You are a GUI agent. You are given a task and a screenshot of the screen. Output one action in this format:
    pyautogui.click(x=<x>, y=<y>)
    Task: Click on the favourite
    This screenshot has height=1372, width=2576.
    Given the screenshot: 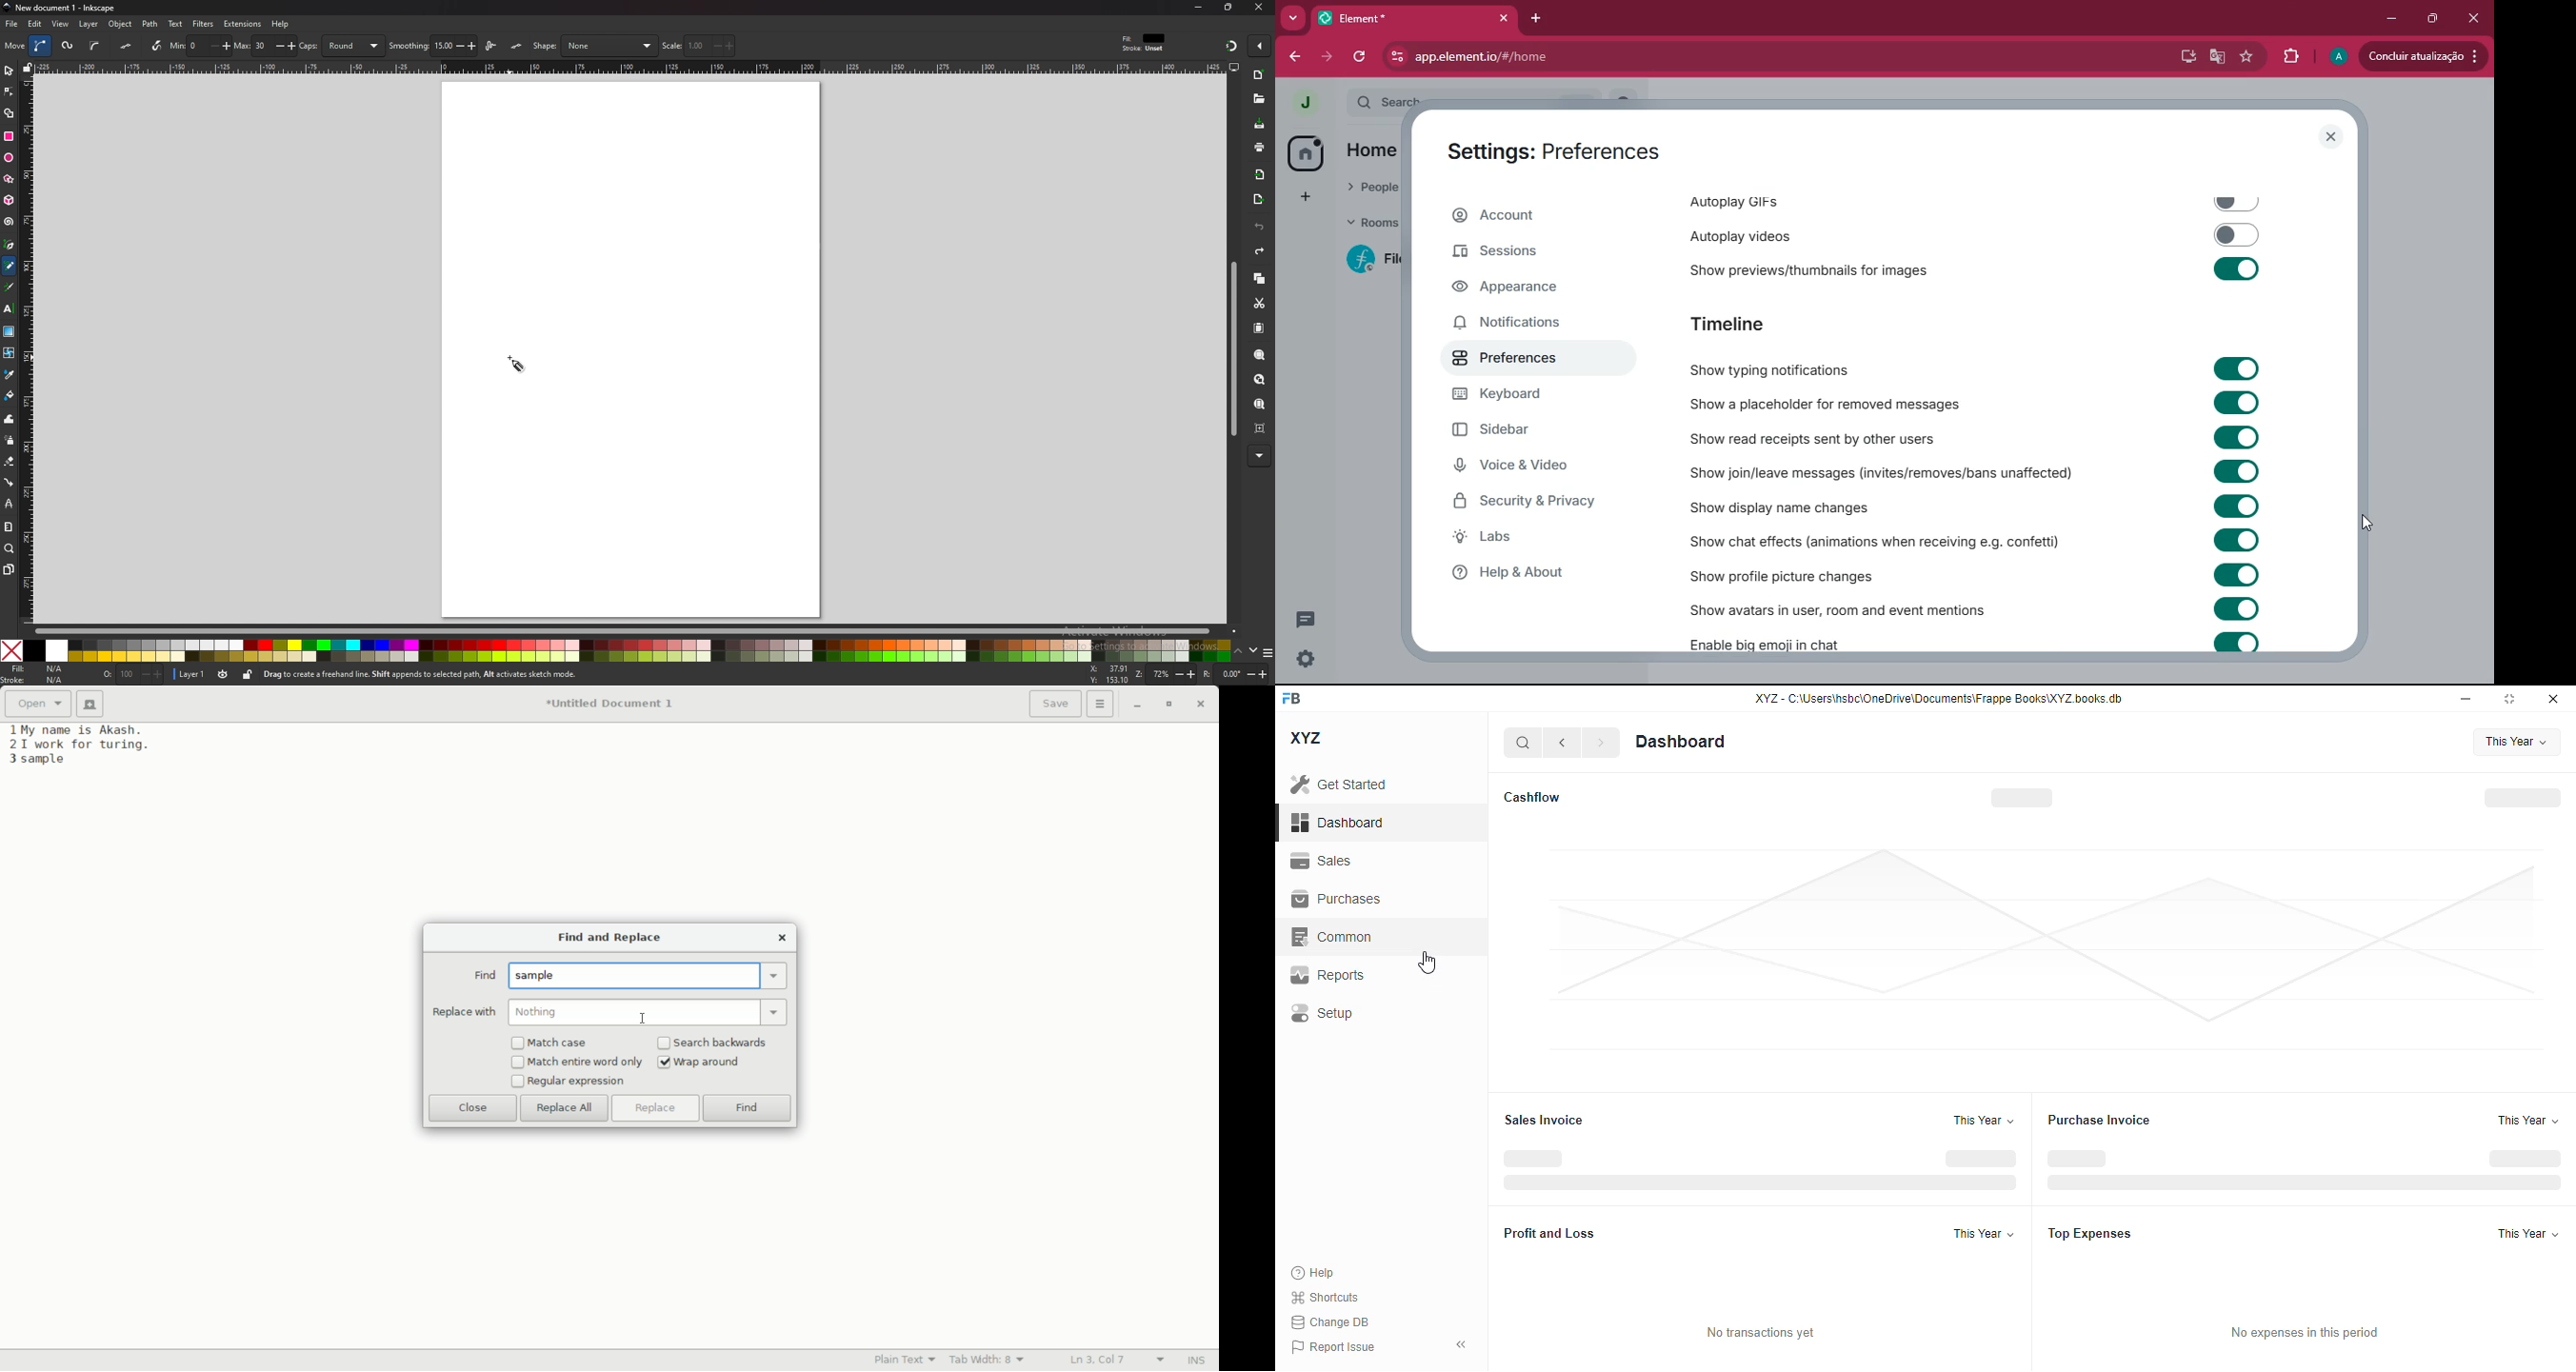 What is the action you would take?
    pyautogui.click(x=2246, y=58)
    